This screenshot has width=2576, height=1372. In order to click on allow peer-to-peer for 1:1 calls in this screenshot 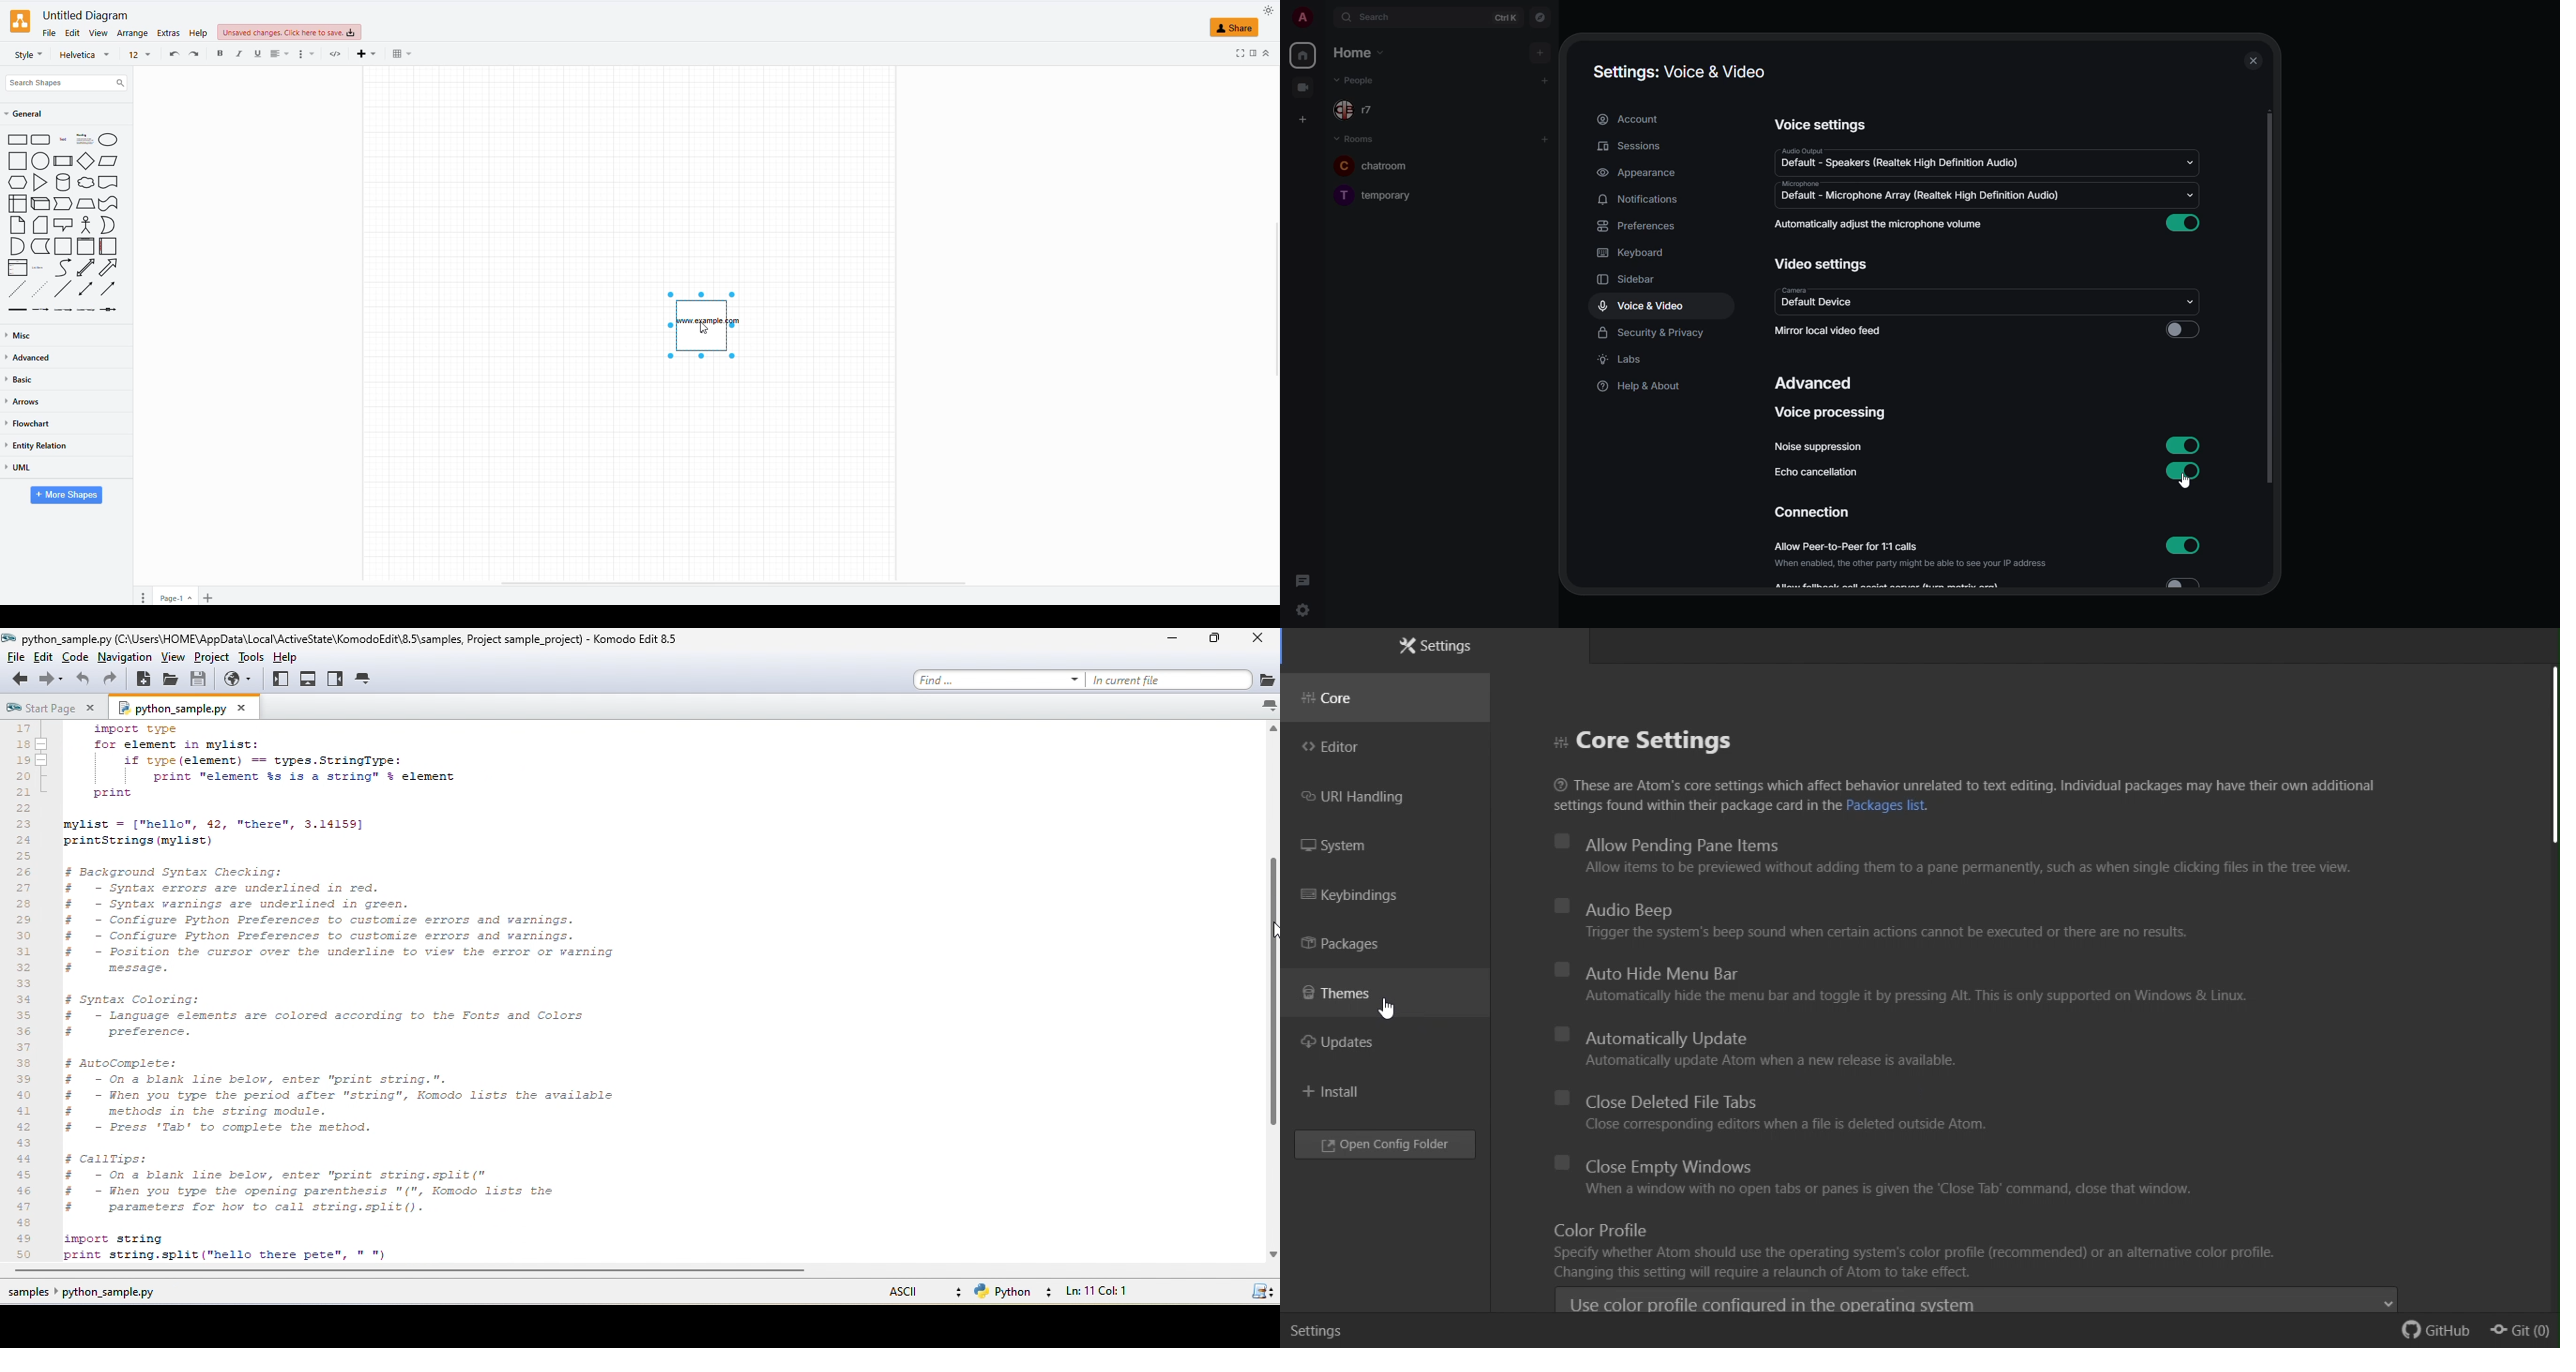, I will do `click(1912, 554)`.